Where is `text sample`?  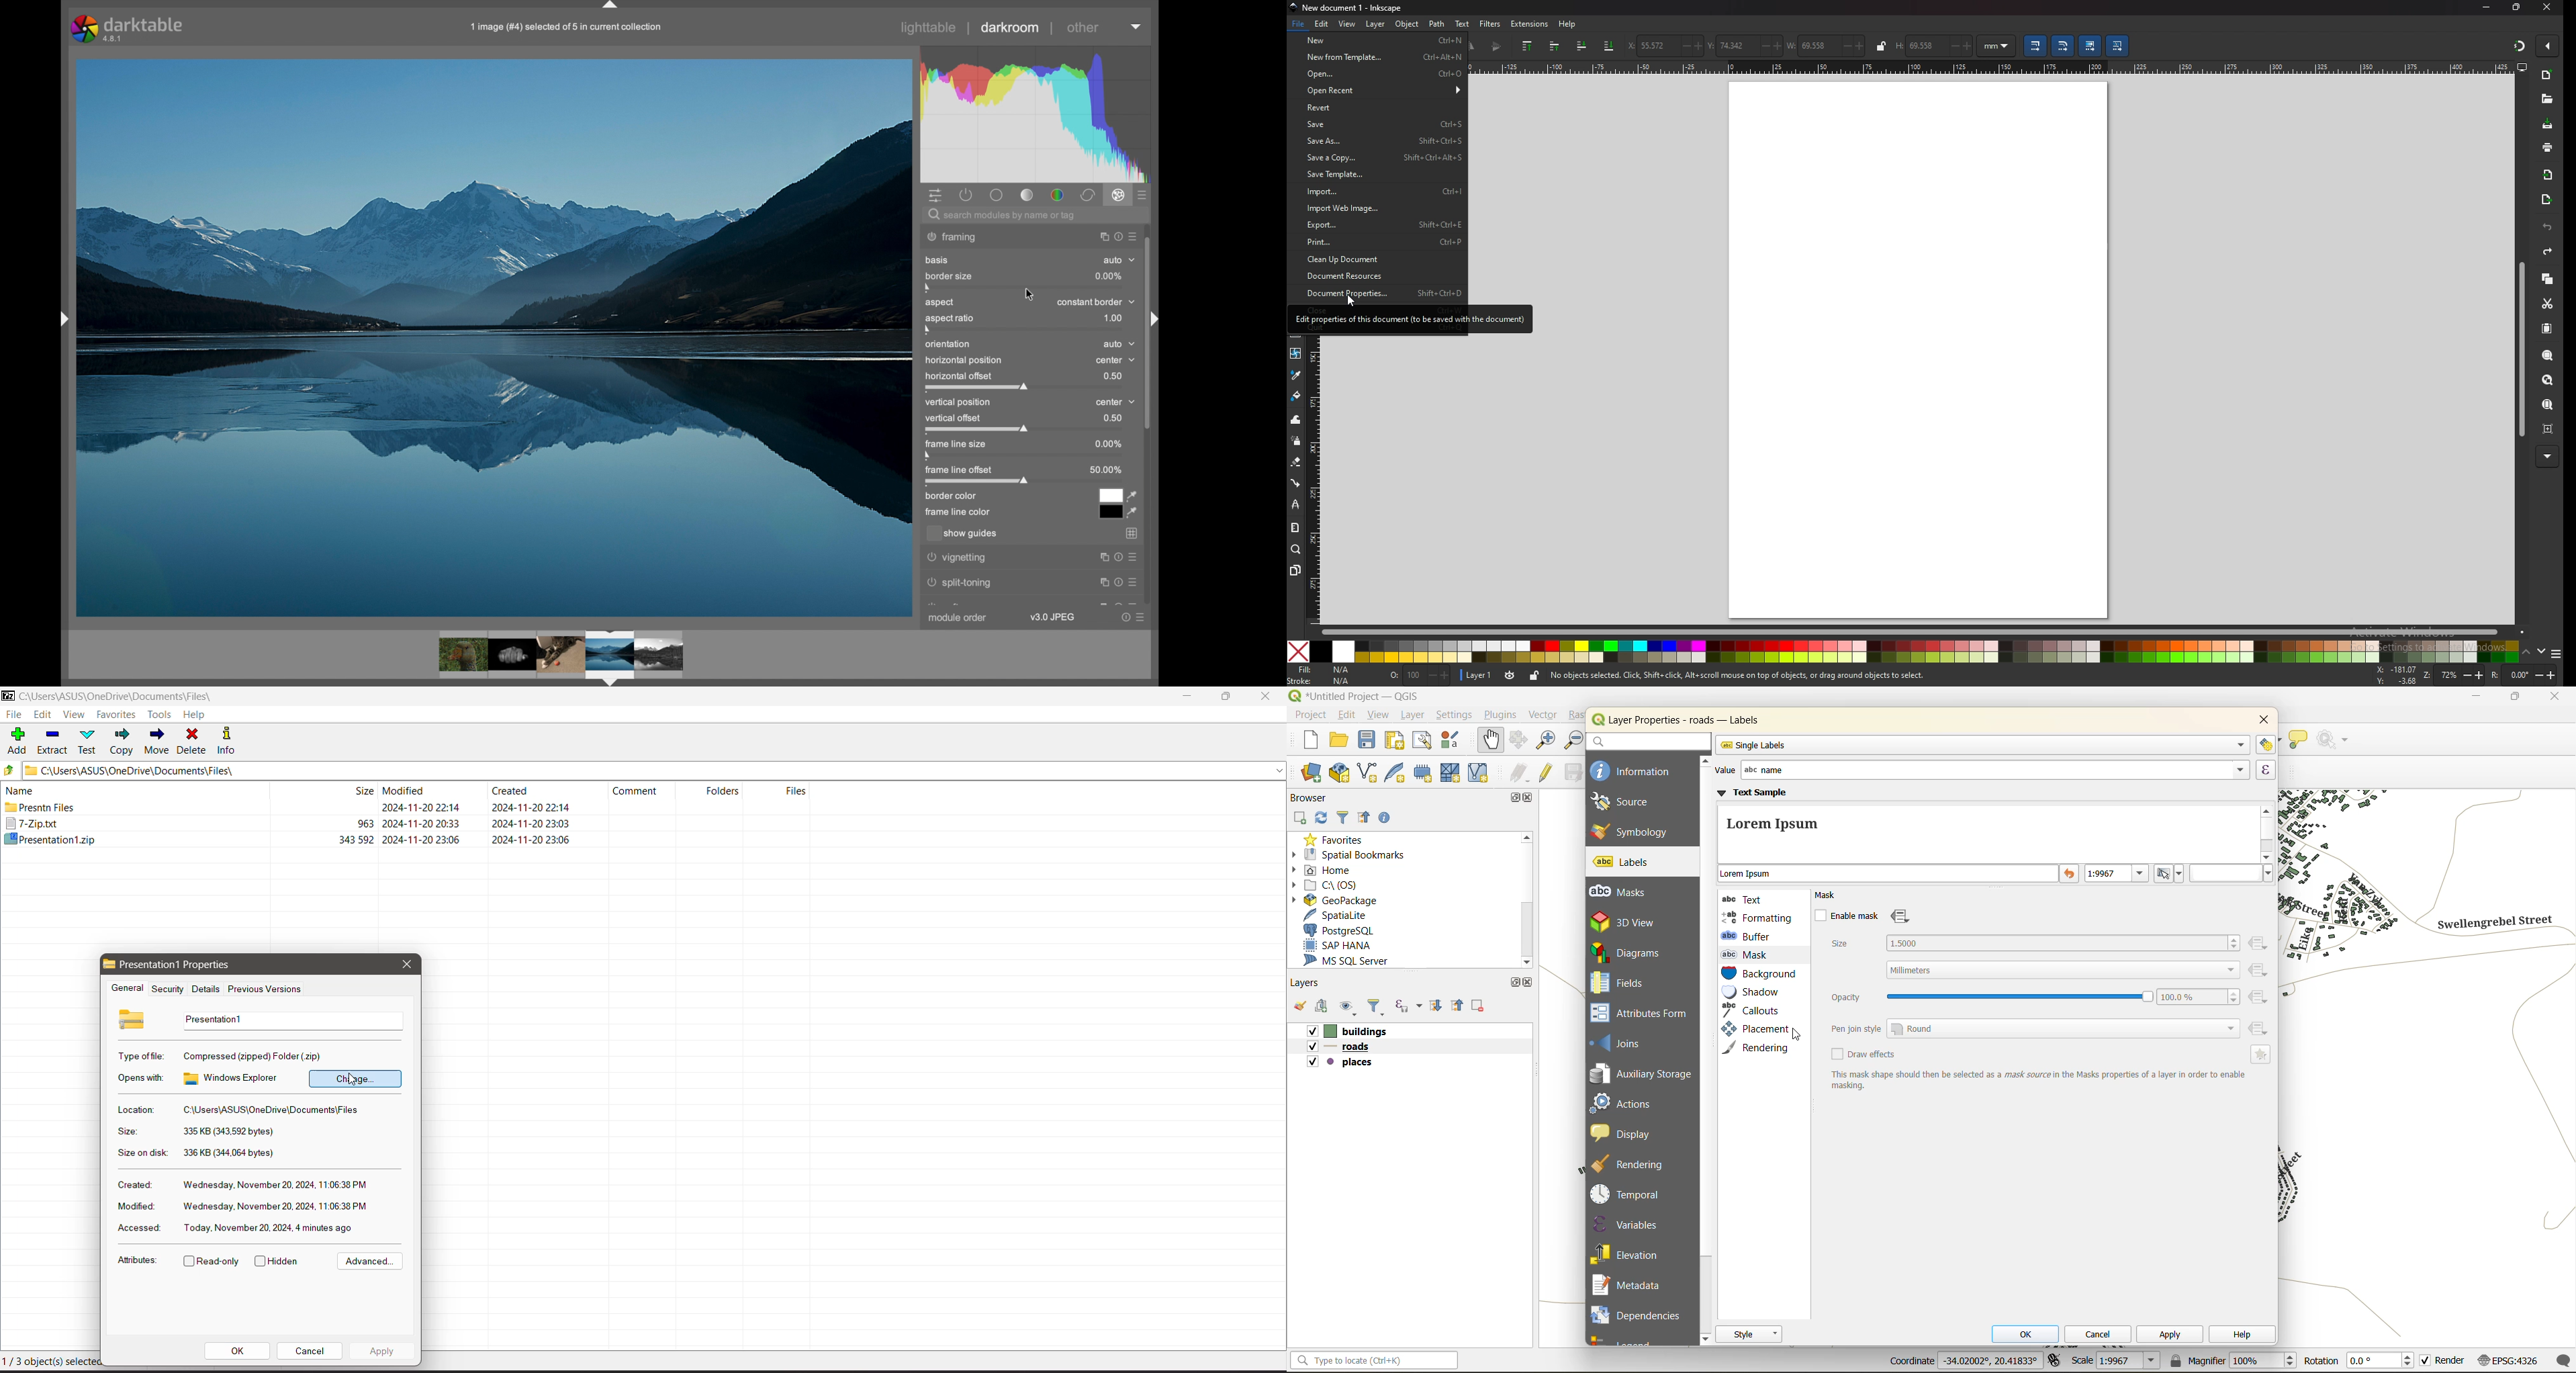 text sample is located at coordinates (1987, 825).